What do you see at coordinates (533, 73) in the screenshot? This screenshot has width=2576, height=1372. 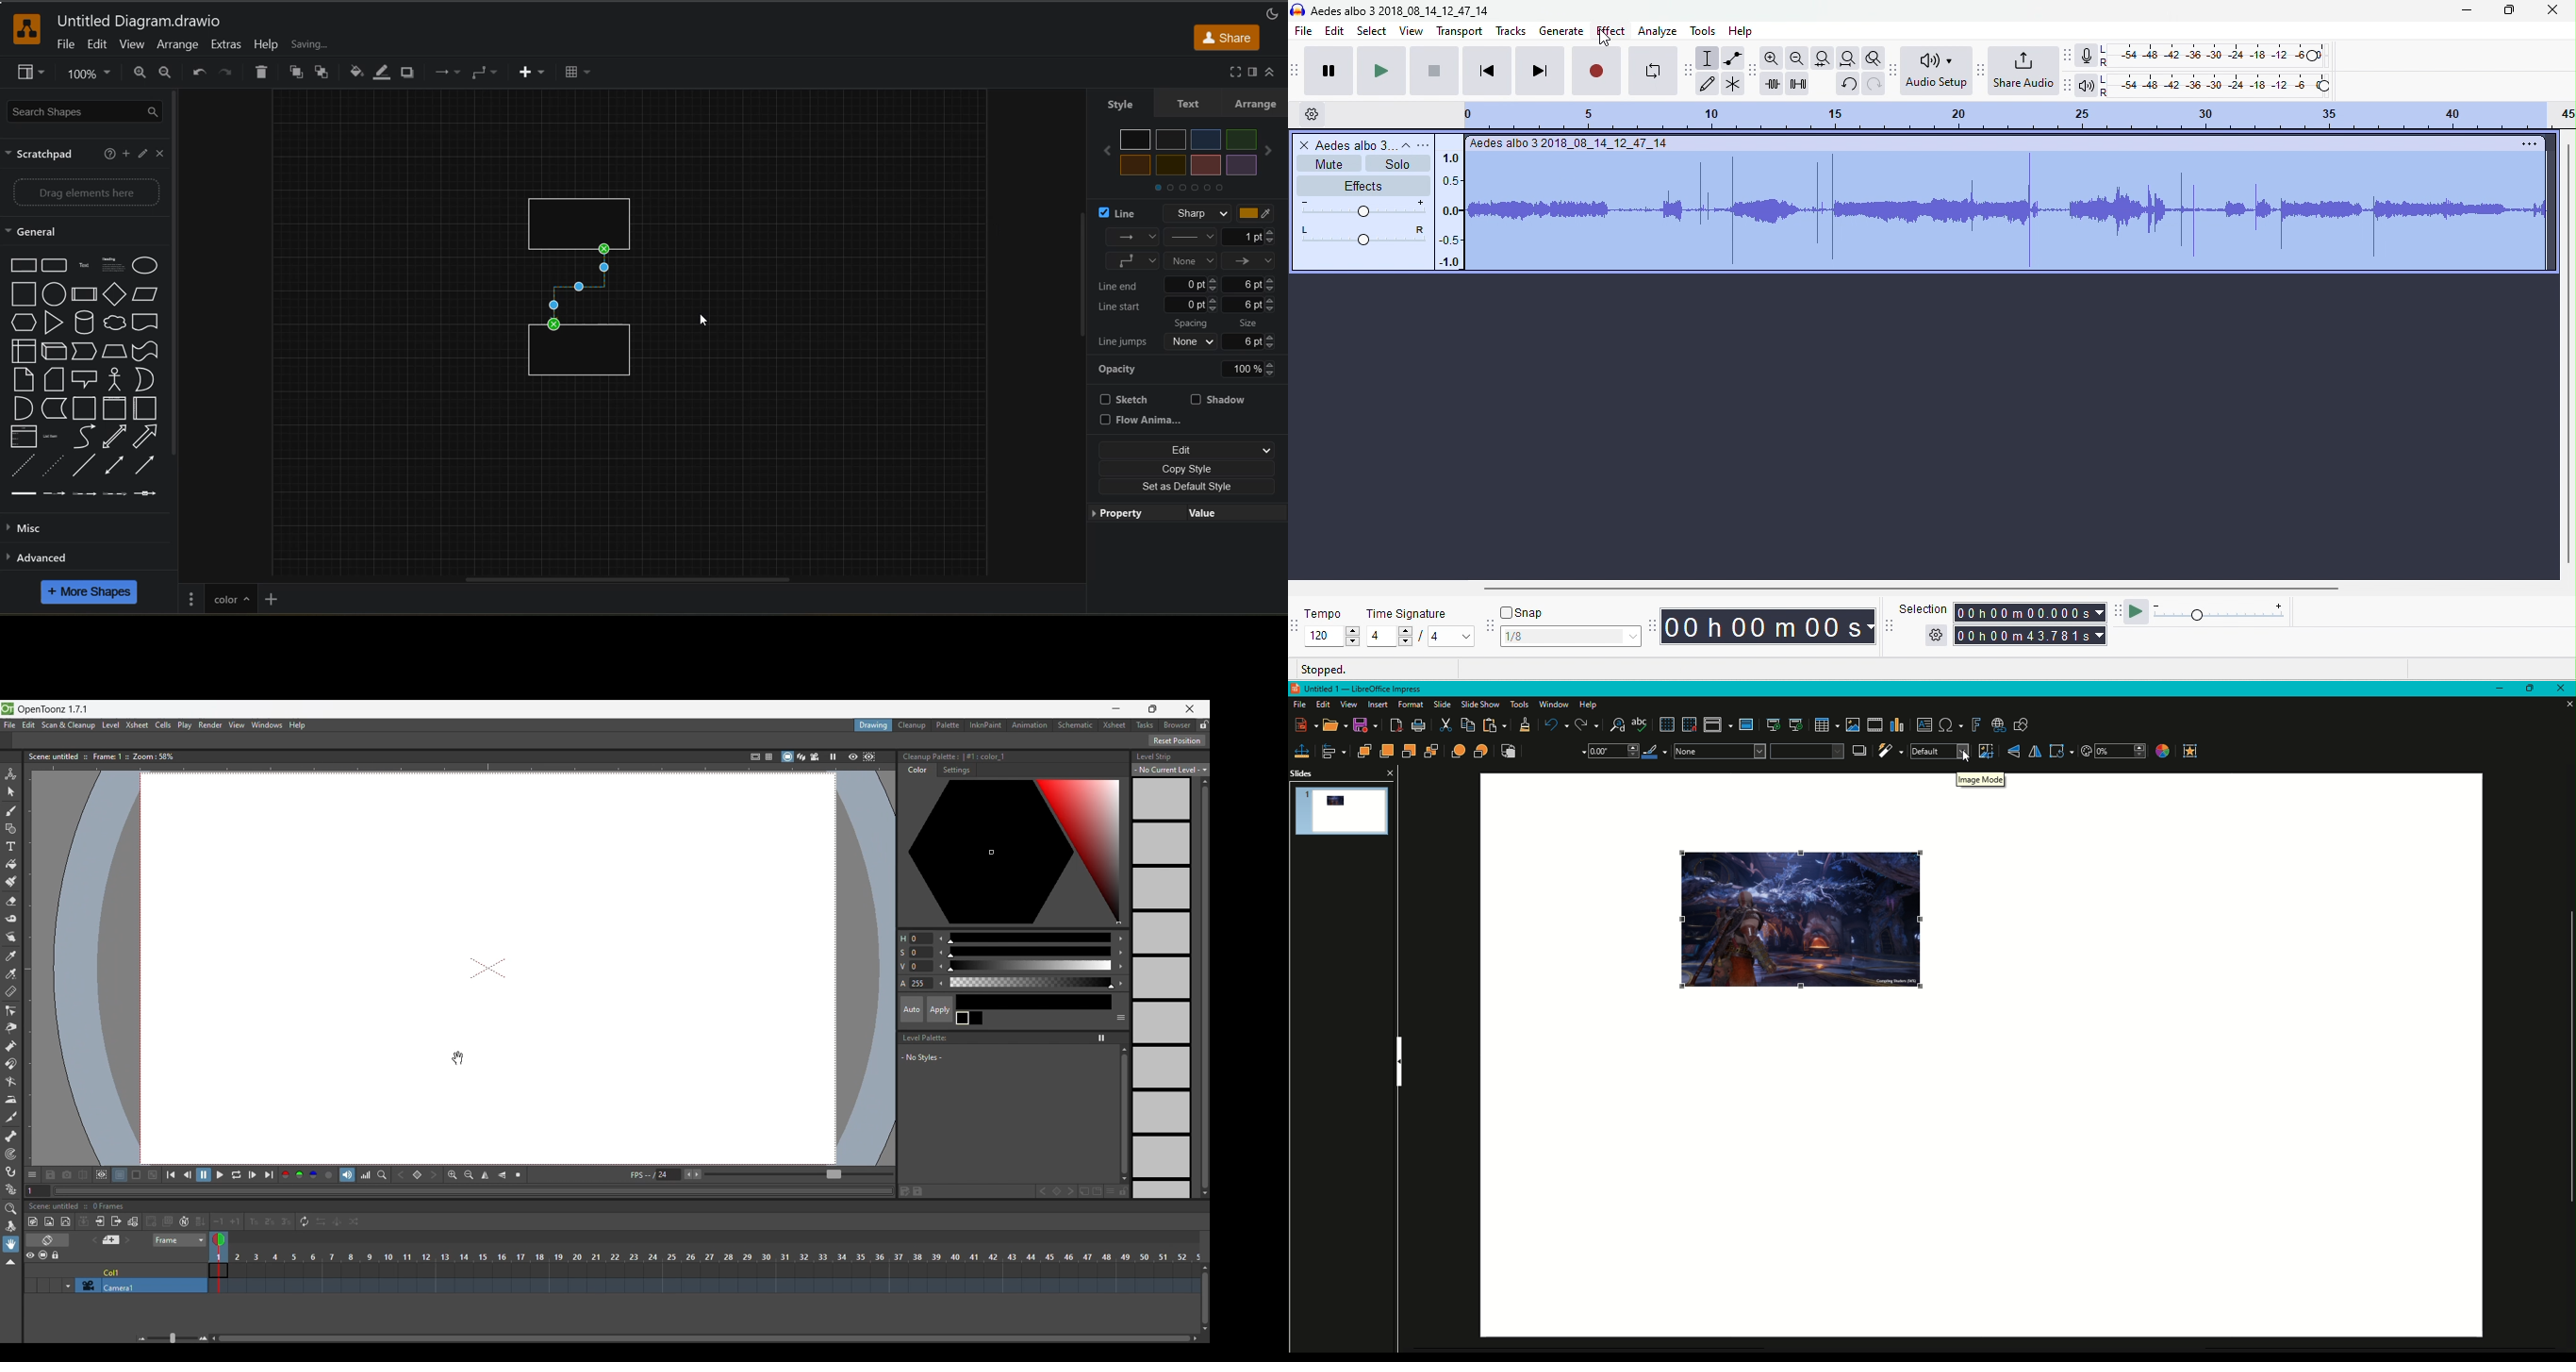 I see `insert` at bounding box center [533, 73].